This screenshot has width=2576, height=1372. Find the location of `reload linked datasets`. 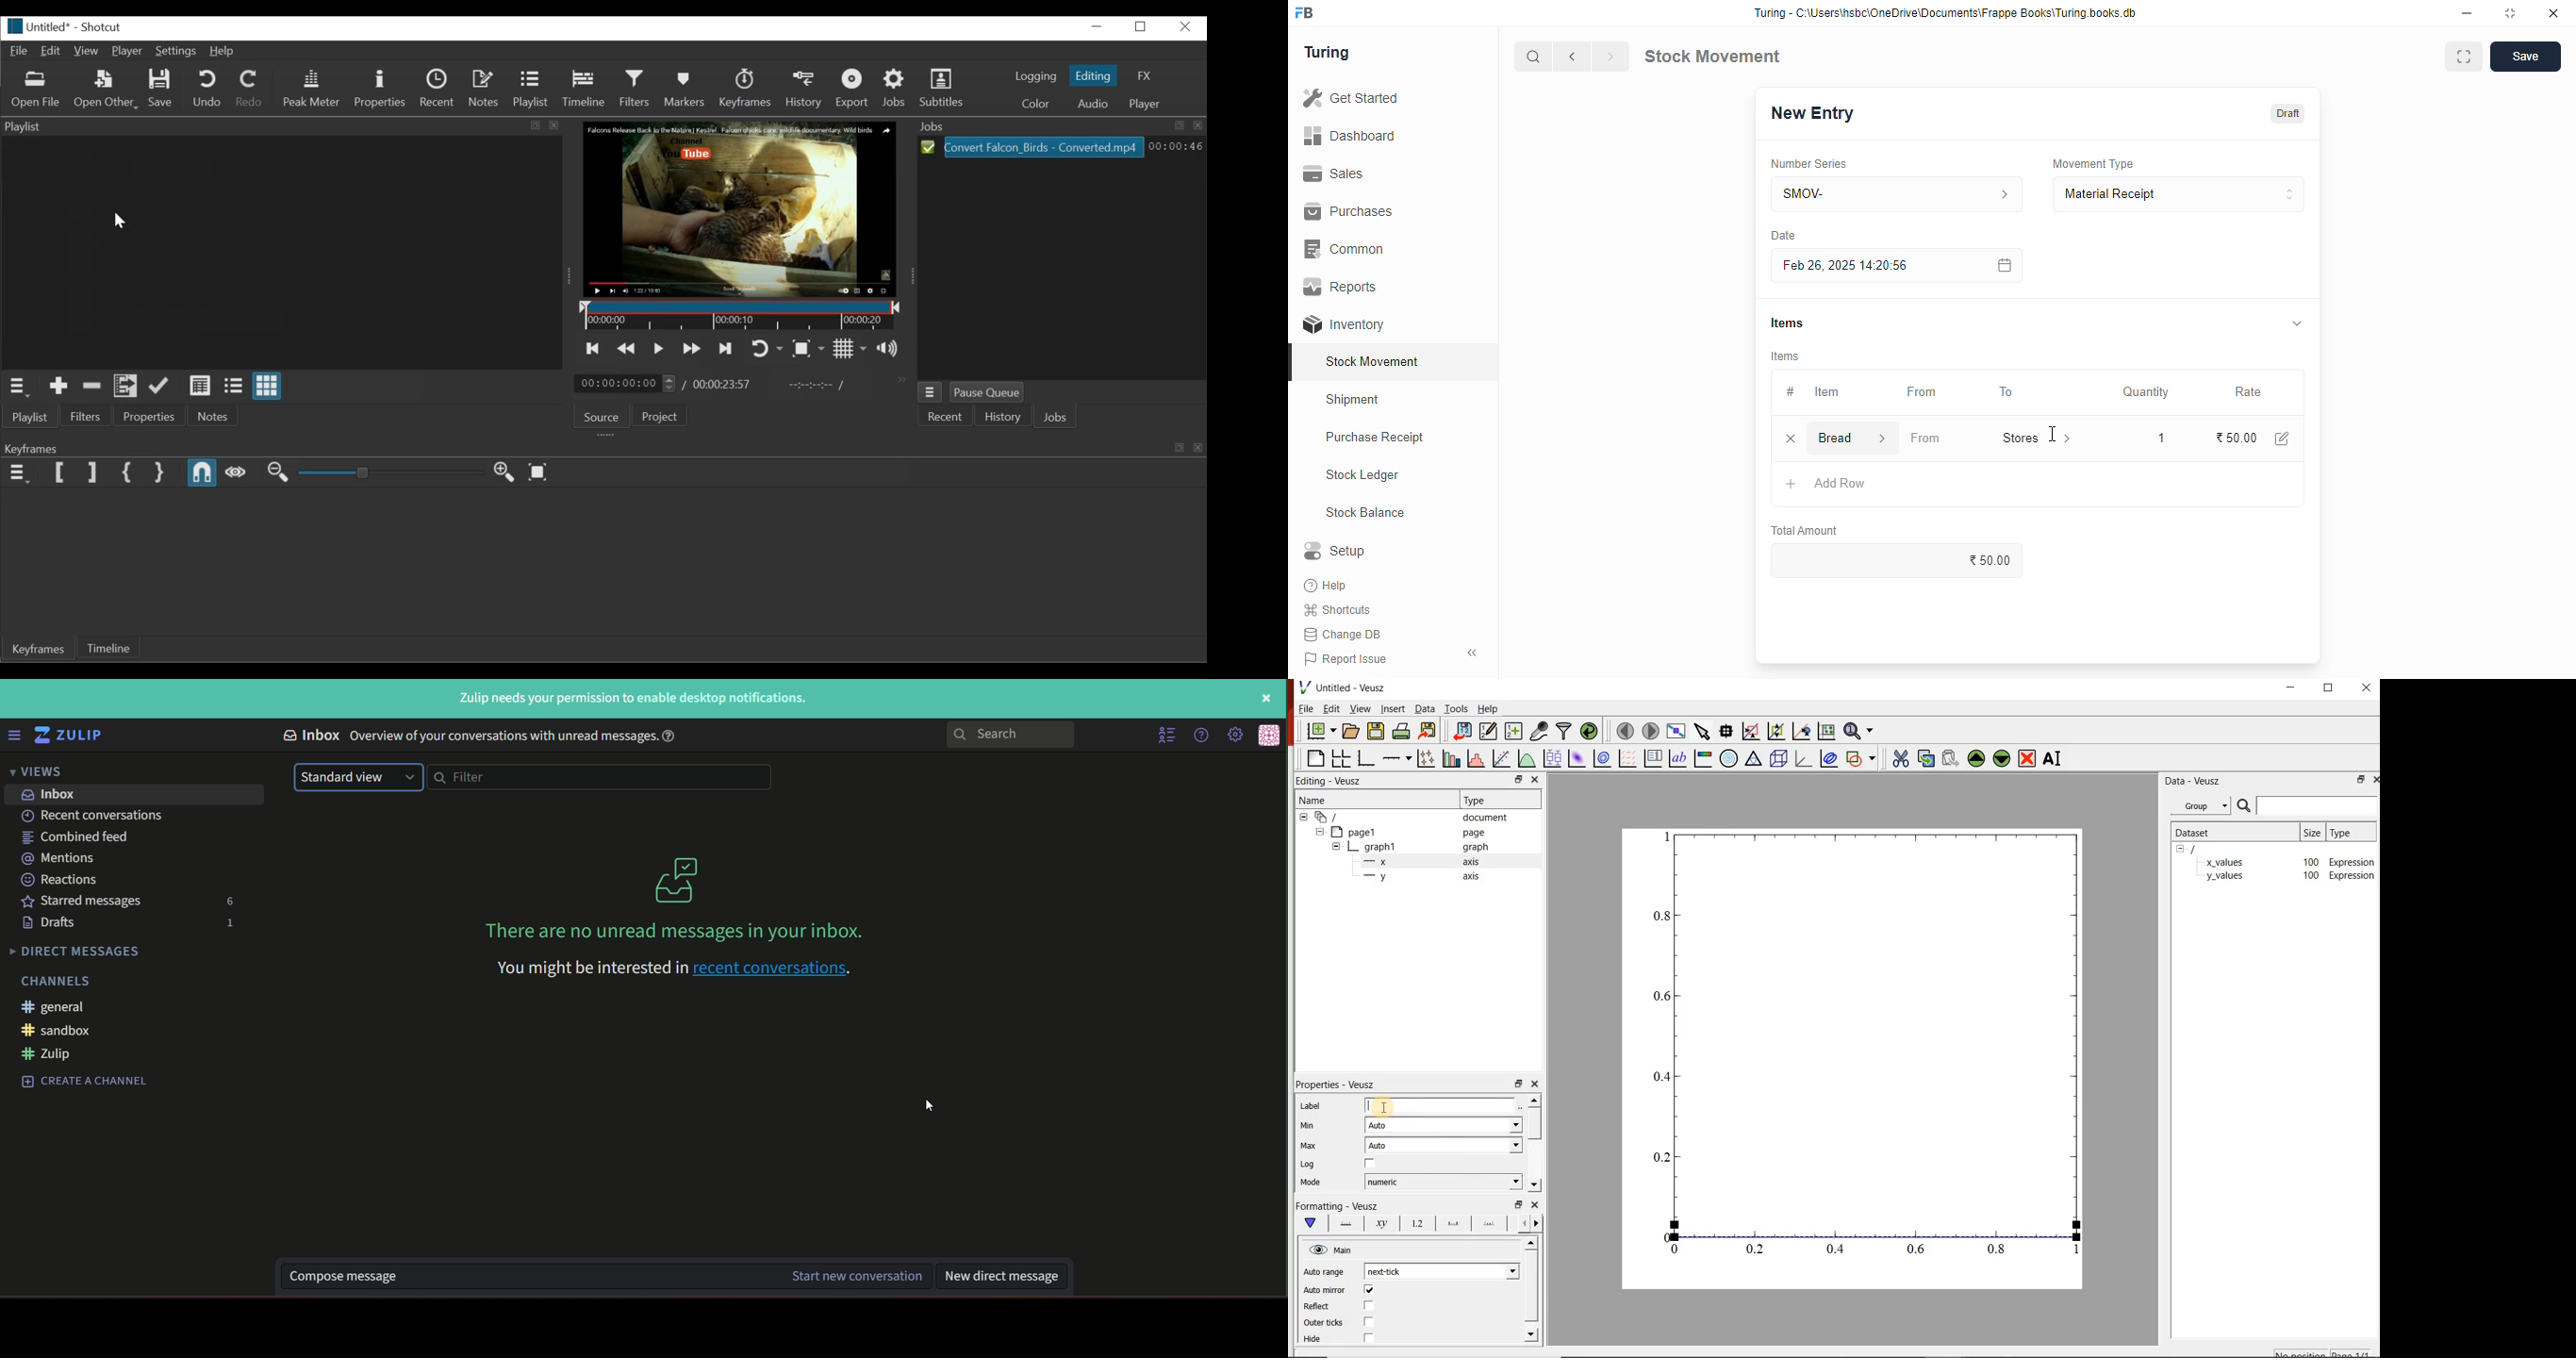

reload linked datasets is located at coordinates (1588, 732).